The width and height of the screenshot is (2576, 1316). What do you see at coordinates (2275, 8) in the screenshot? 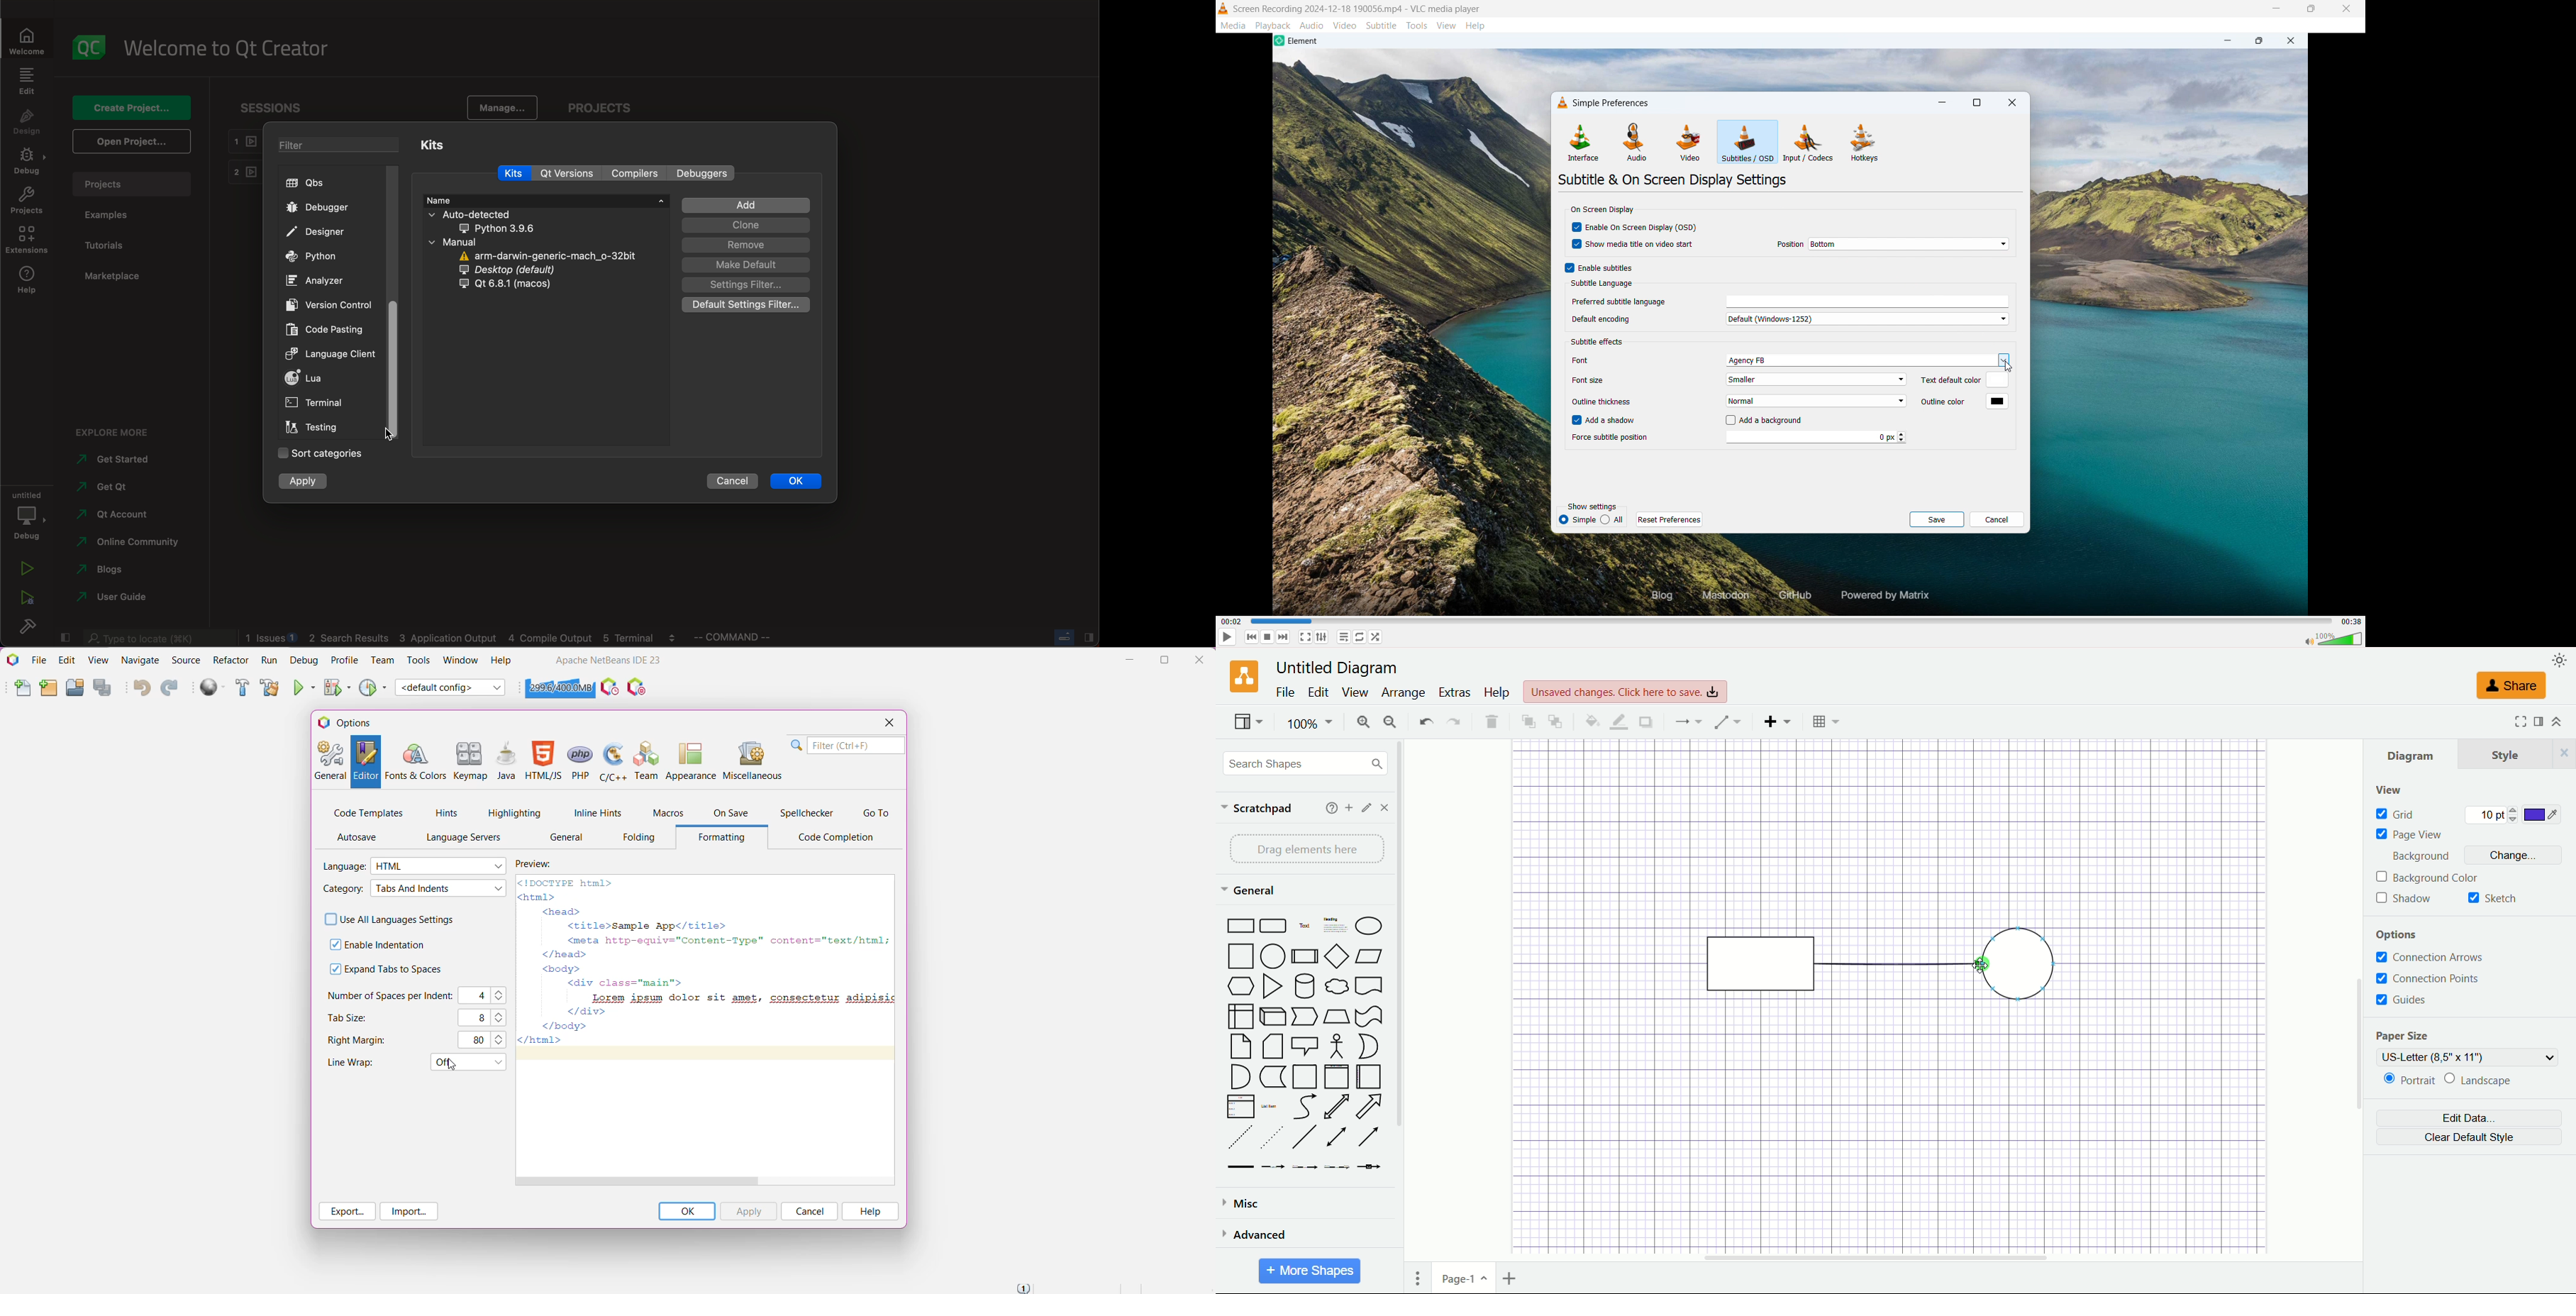
I see `minimize` at bounding box center [2275, 8].